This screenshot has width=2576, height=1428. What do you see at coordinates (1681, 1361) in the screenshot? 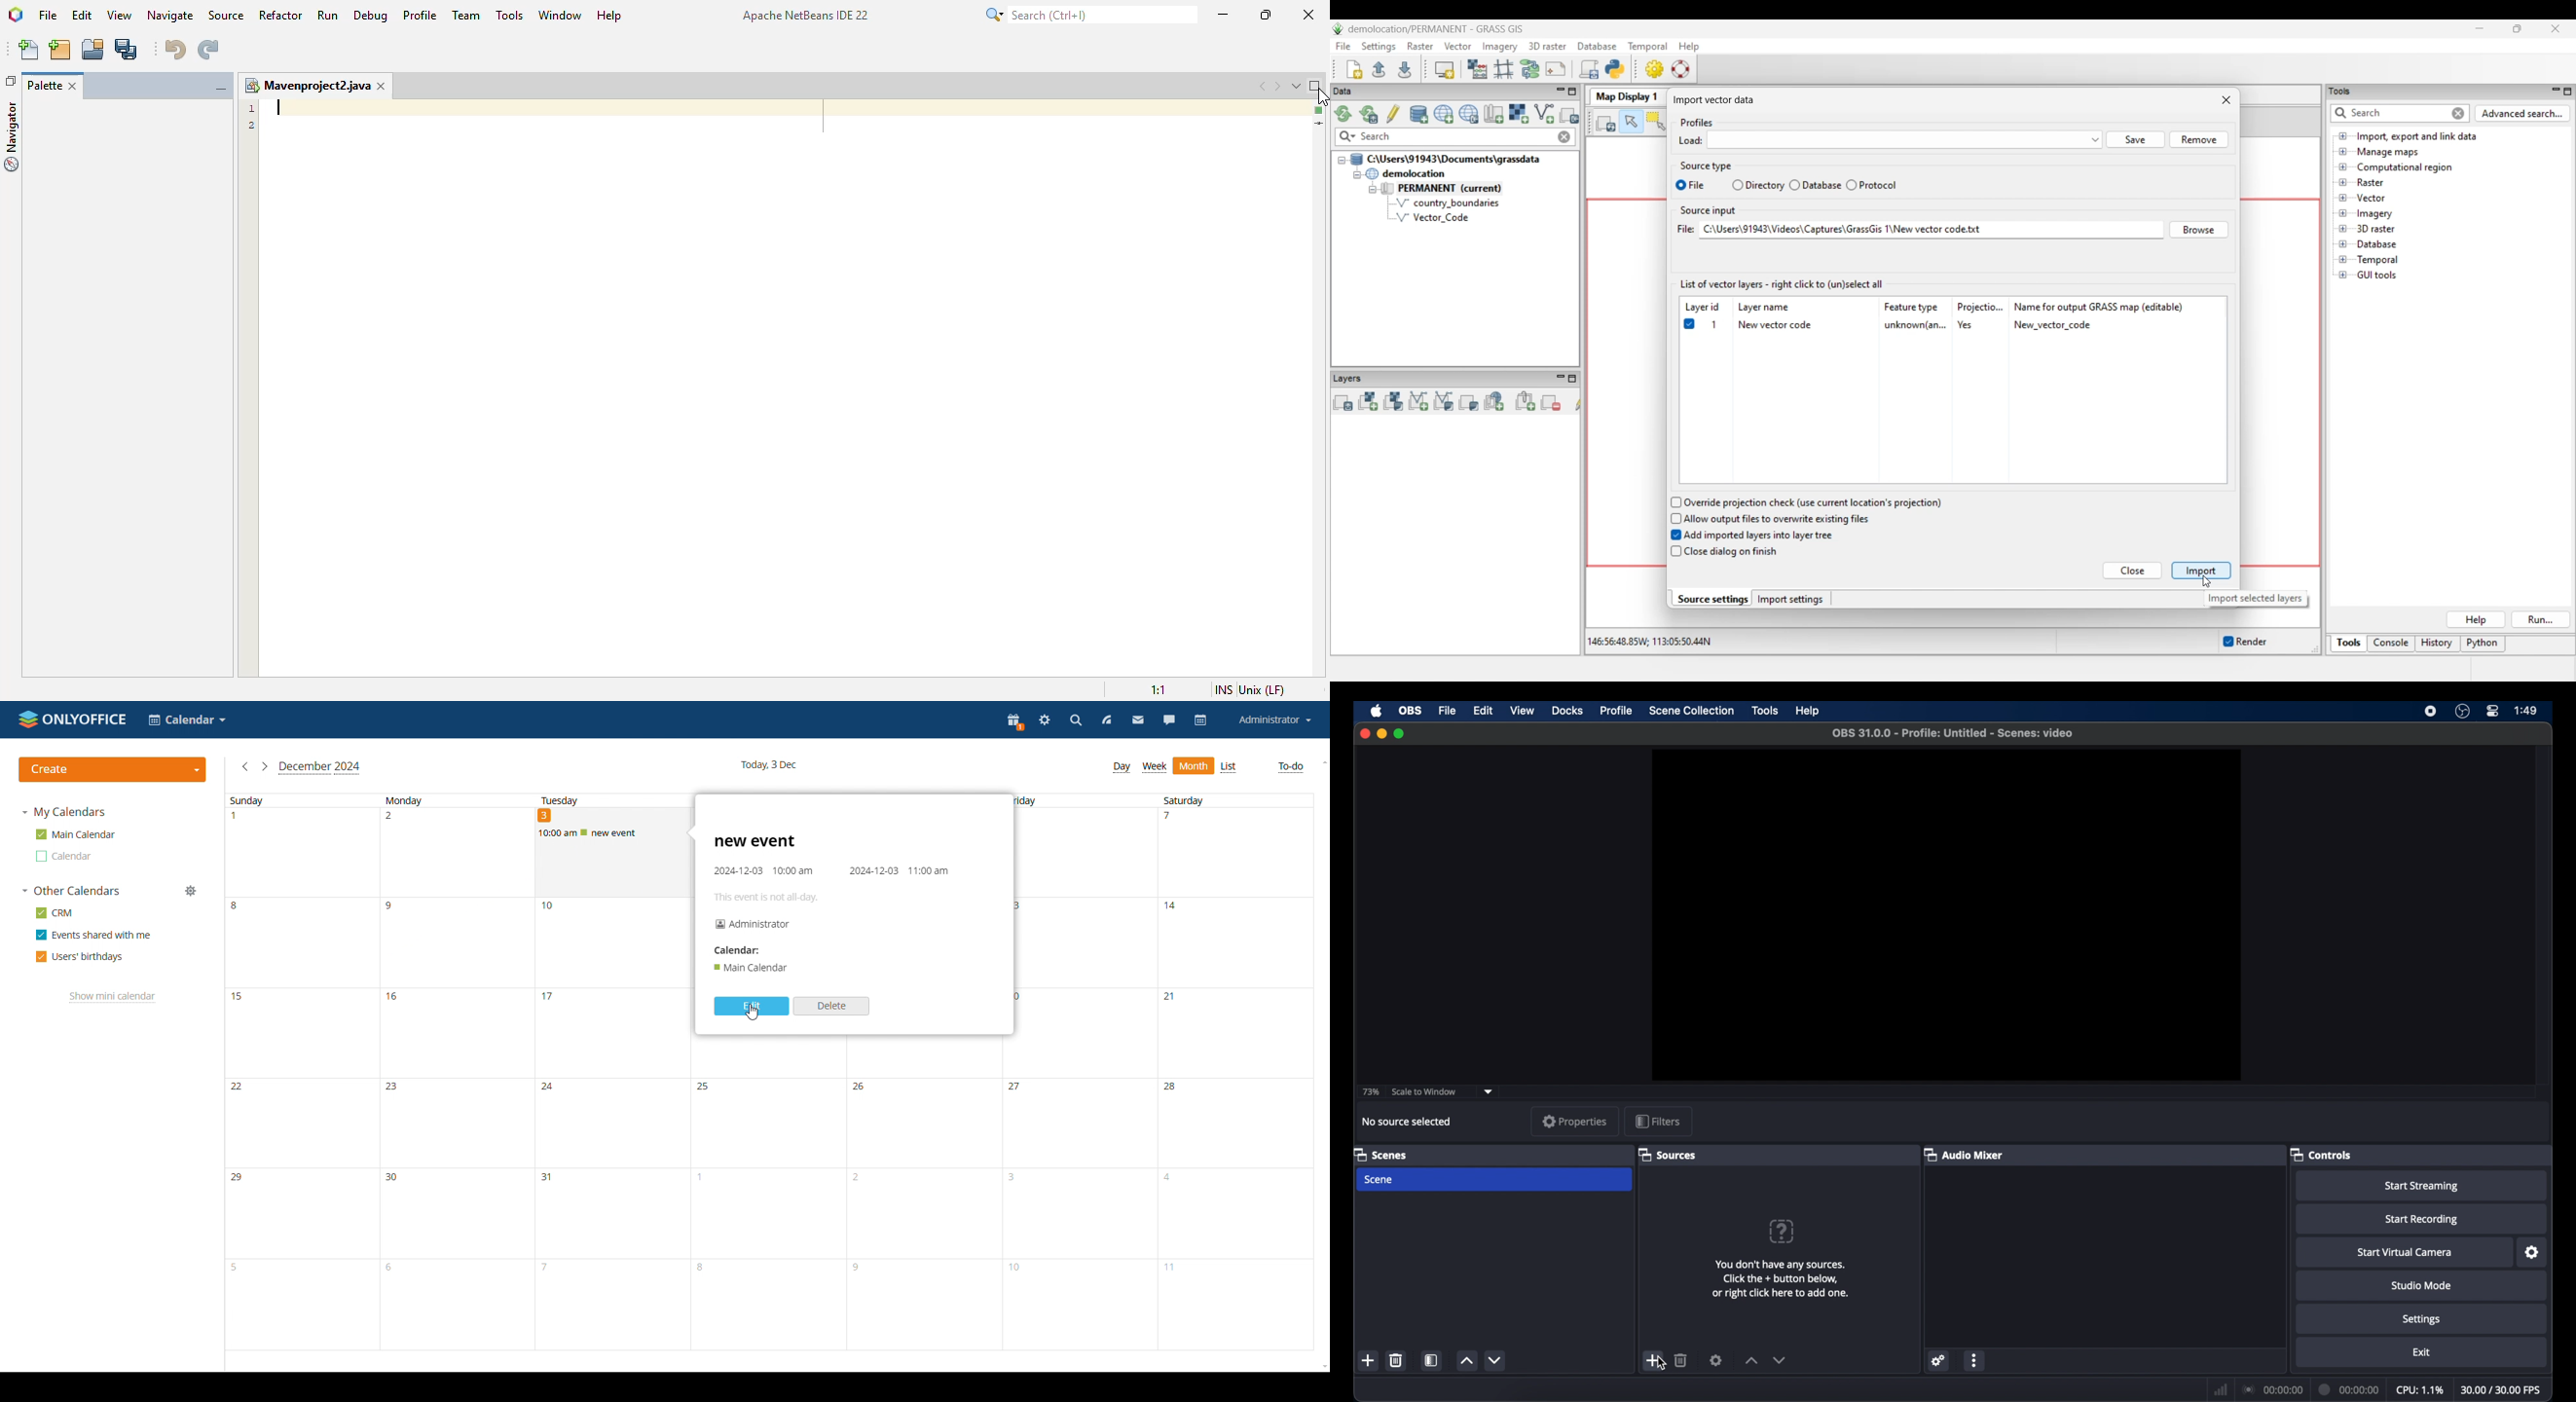
I see `delete` at bounding box center [1681, 1361].